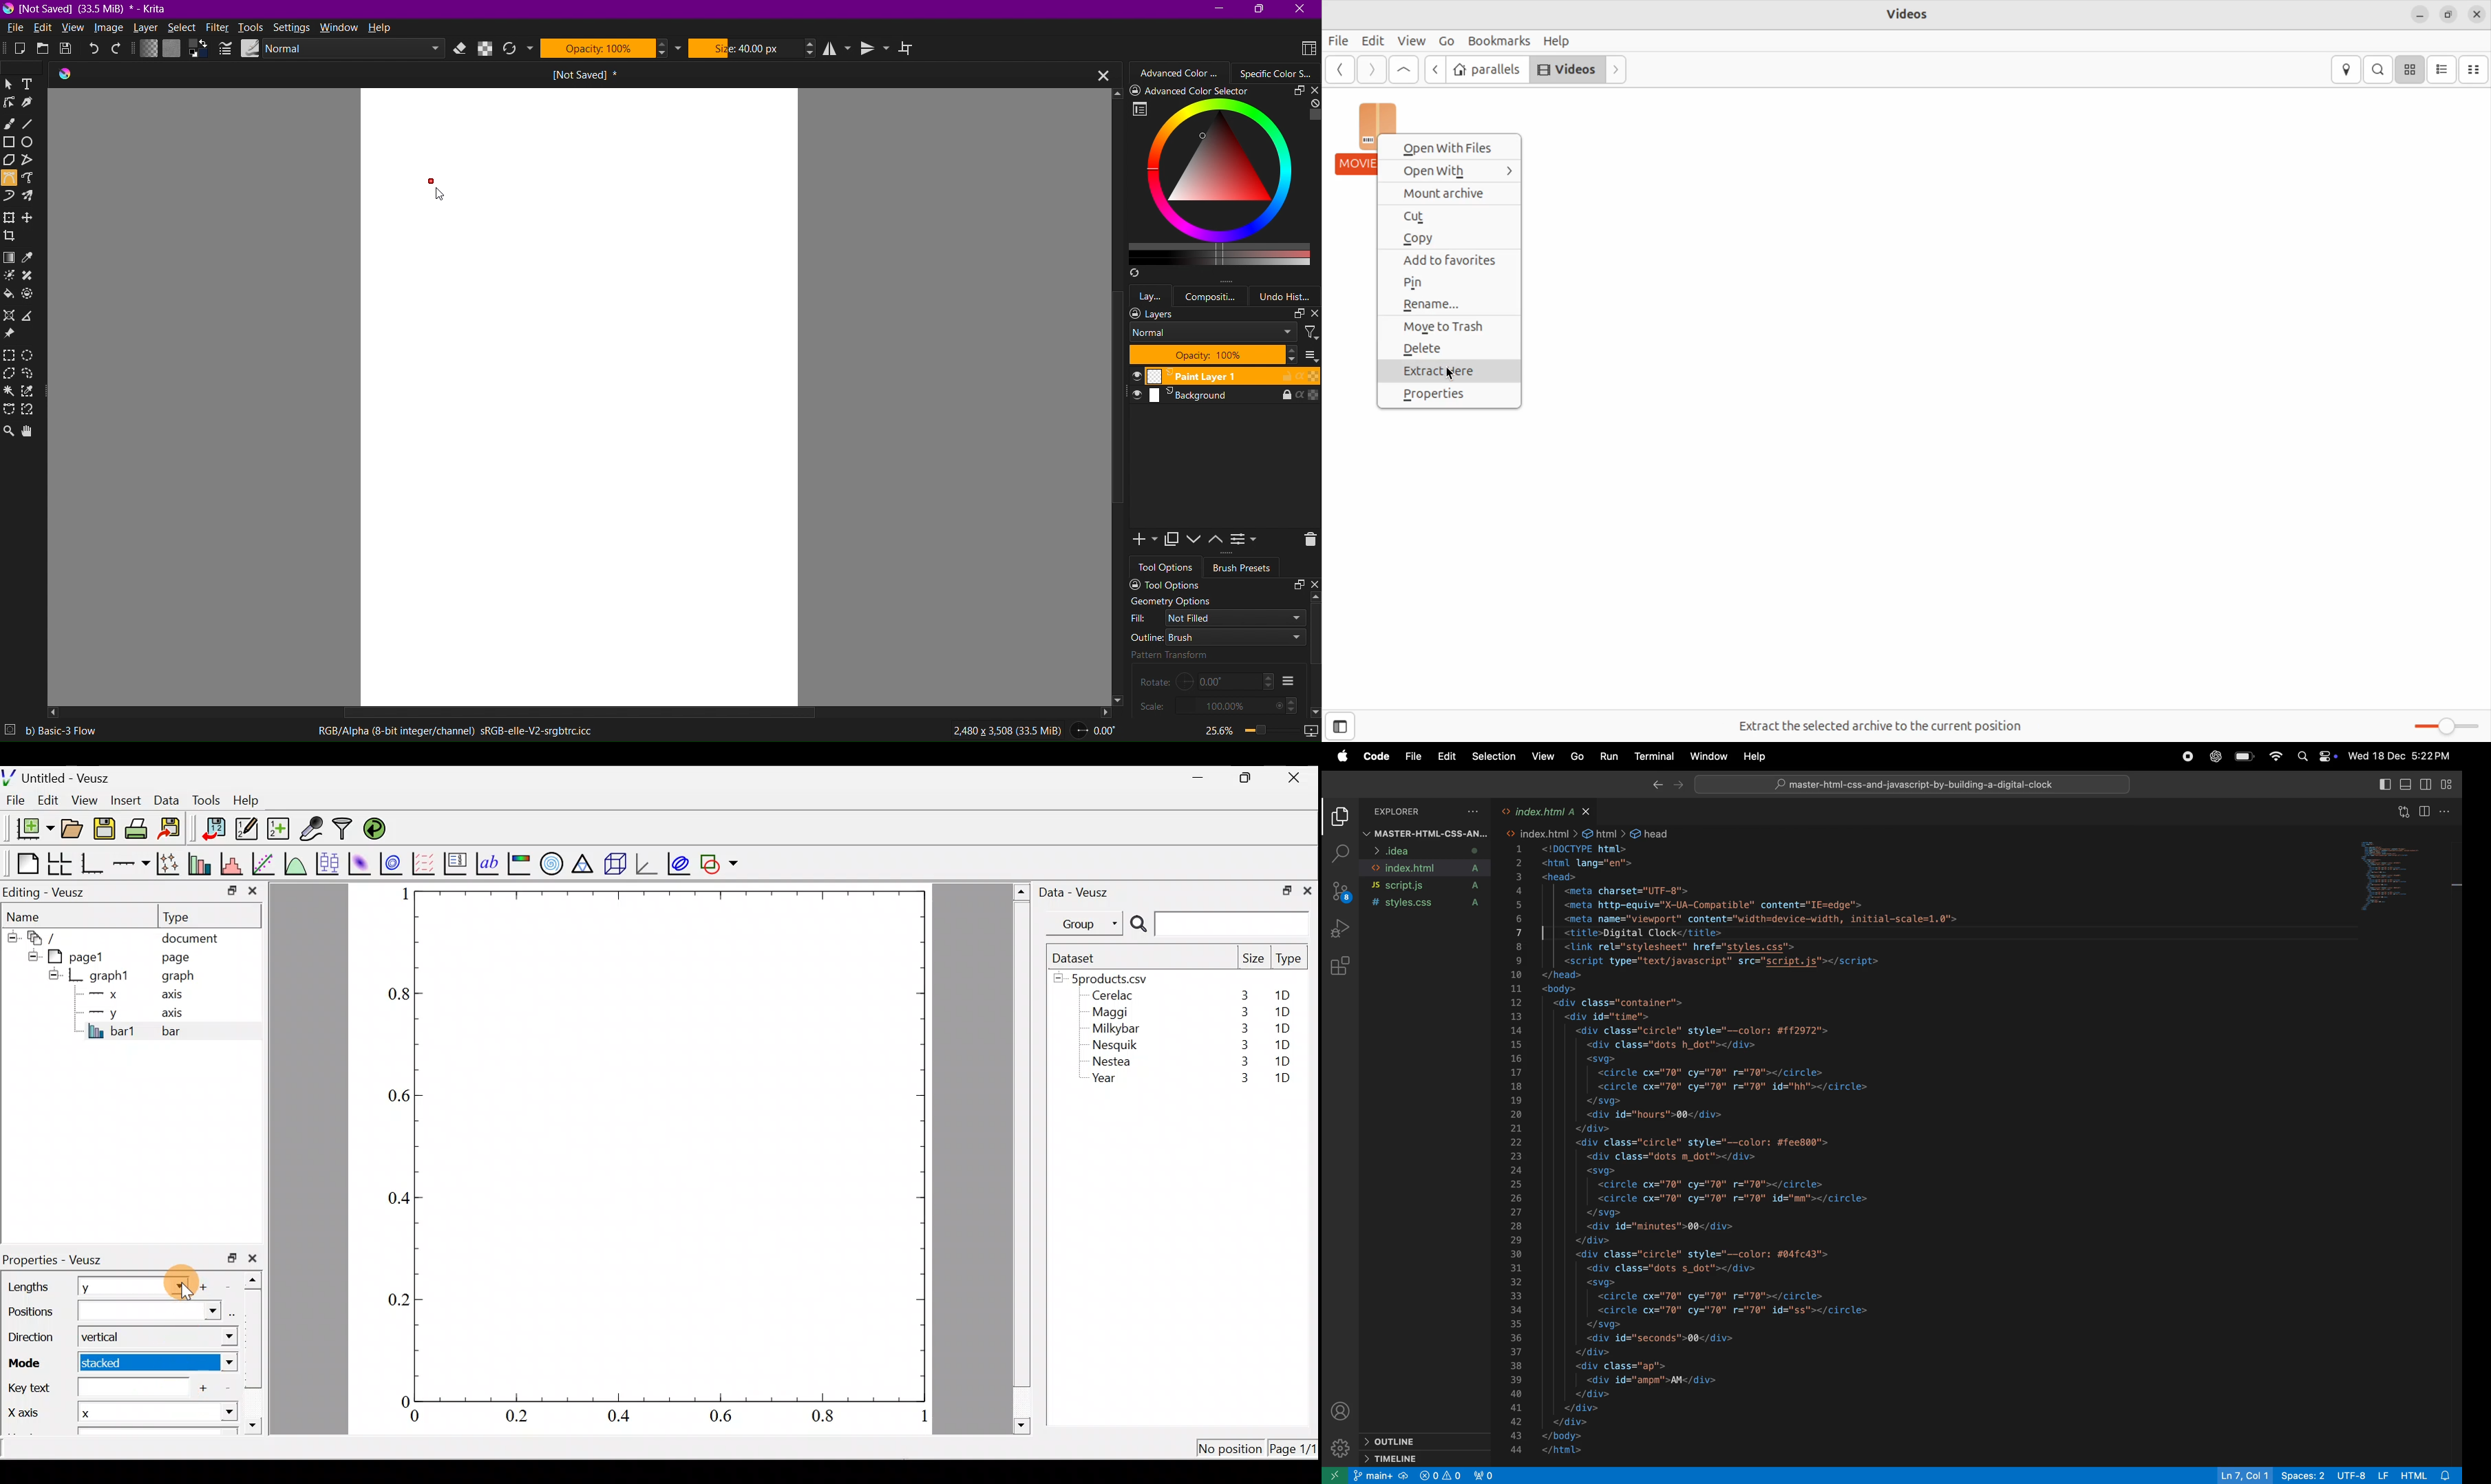 This screenshot has height=1484, width=2492. Describe the element at coordinates (96, 1388) in the screenshot. I see `Key text` at that location.